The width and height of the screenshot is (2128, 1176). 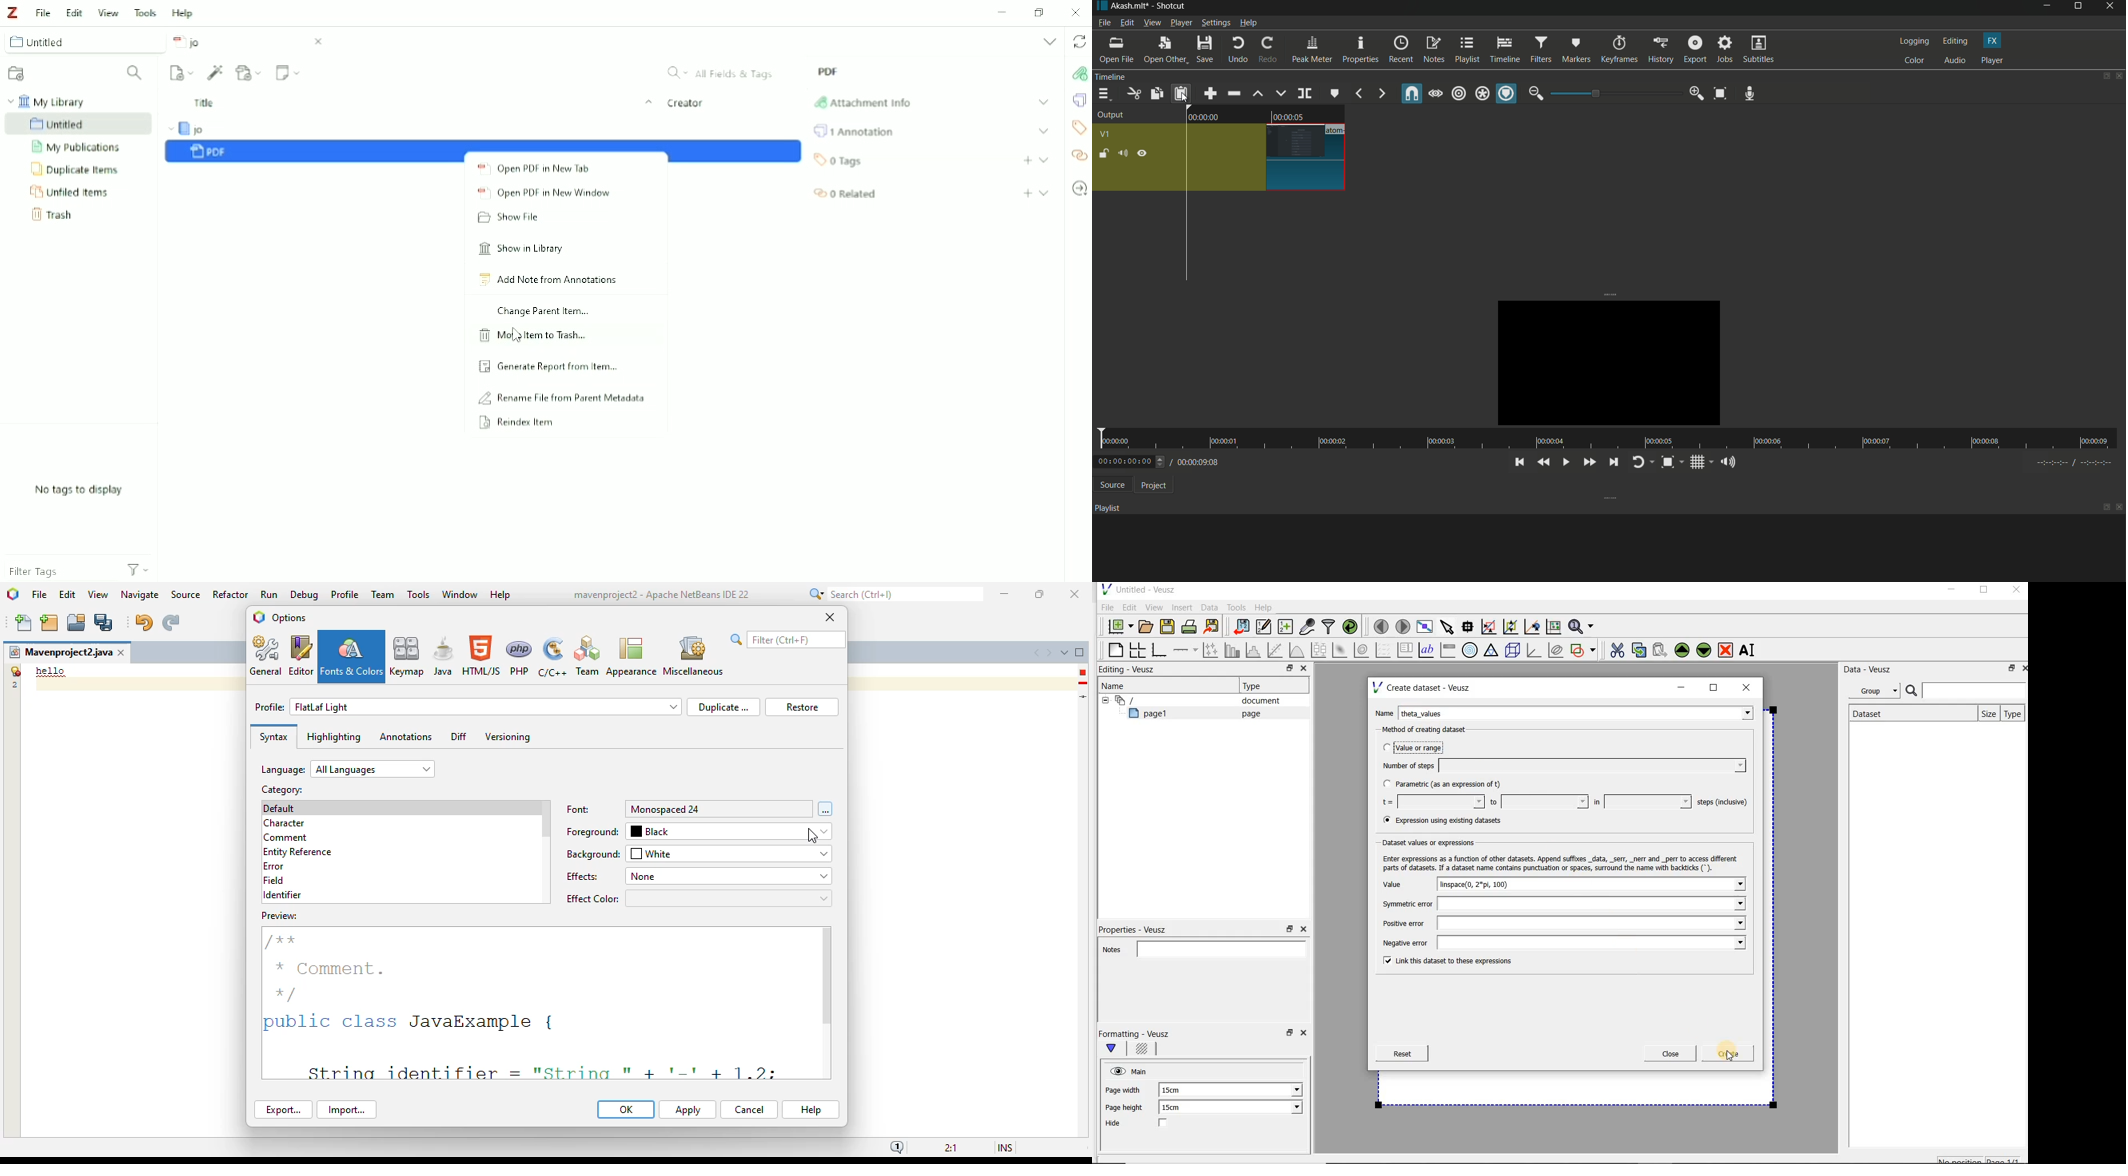 I want to click on document, so click(x=1256, y=701).